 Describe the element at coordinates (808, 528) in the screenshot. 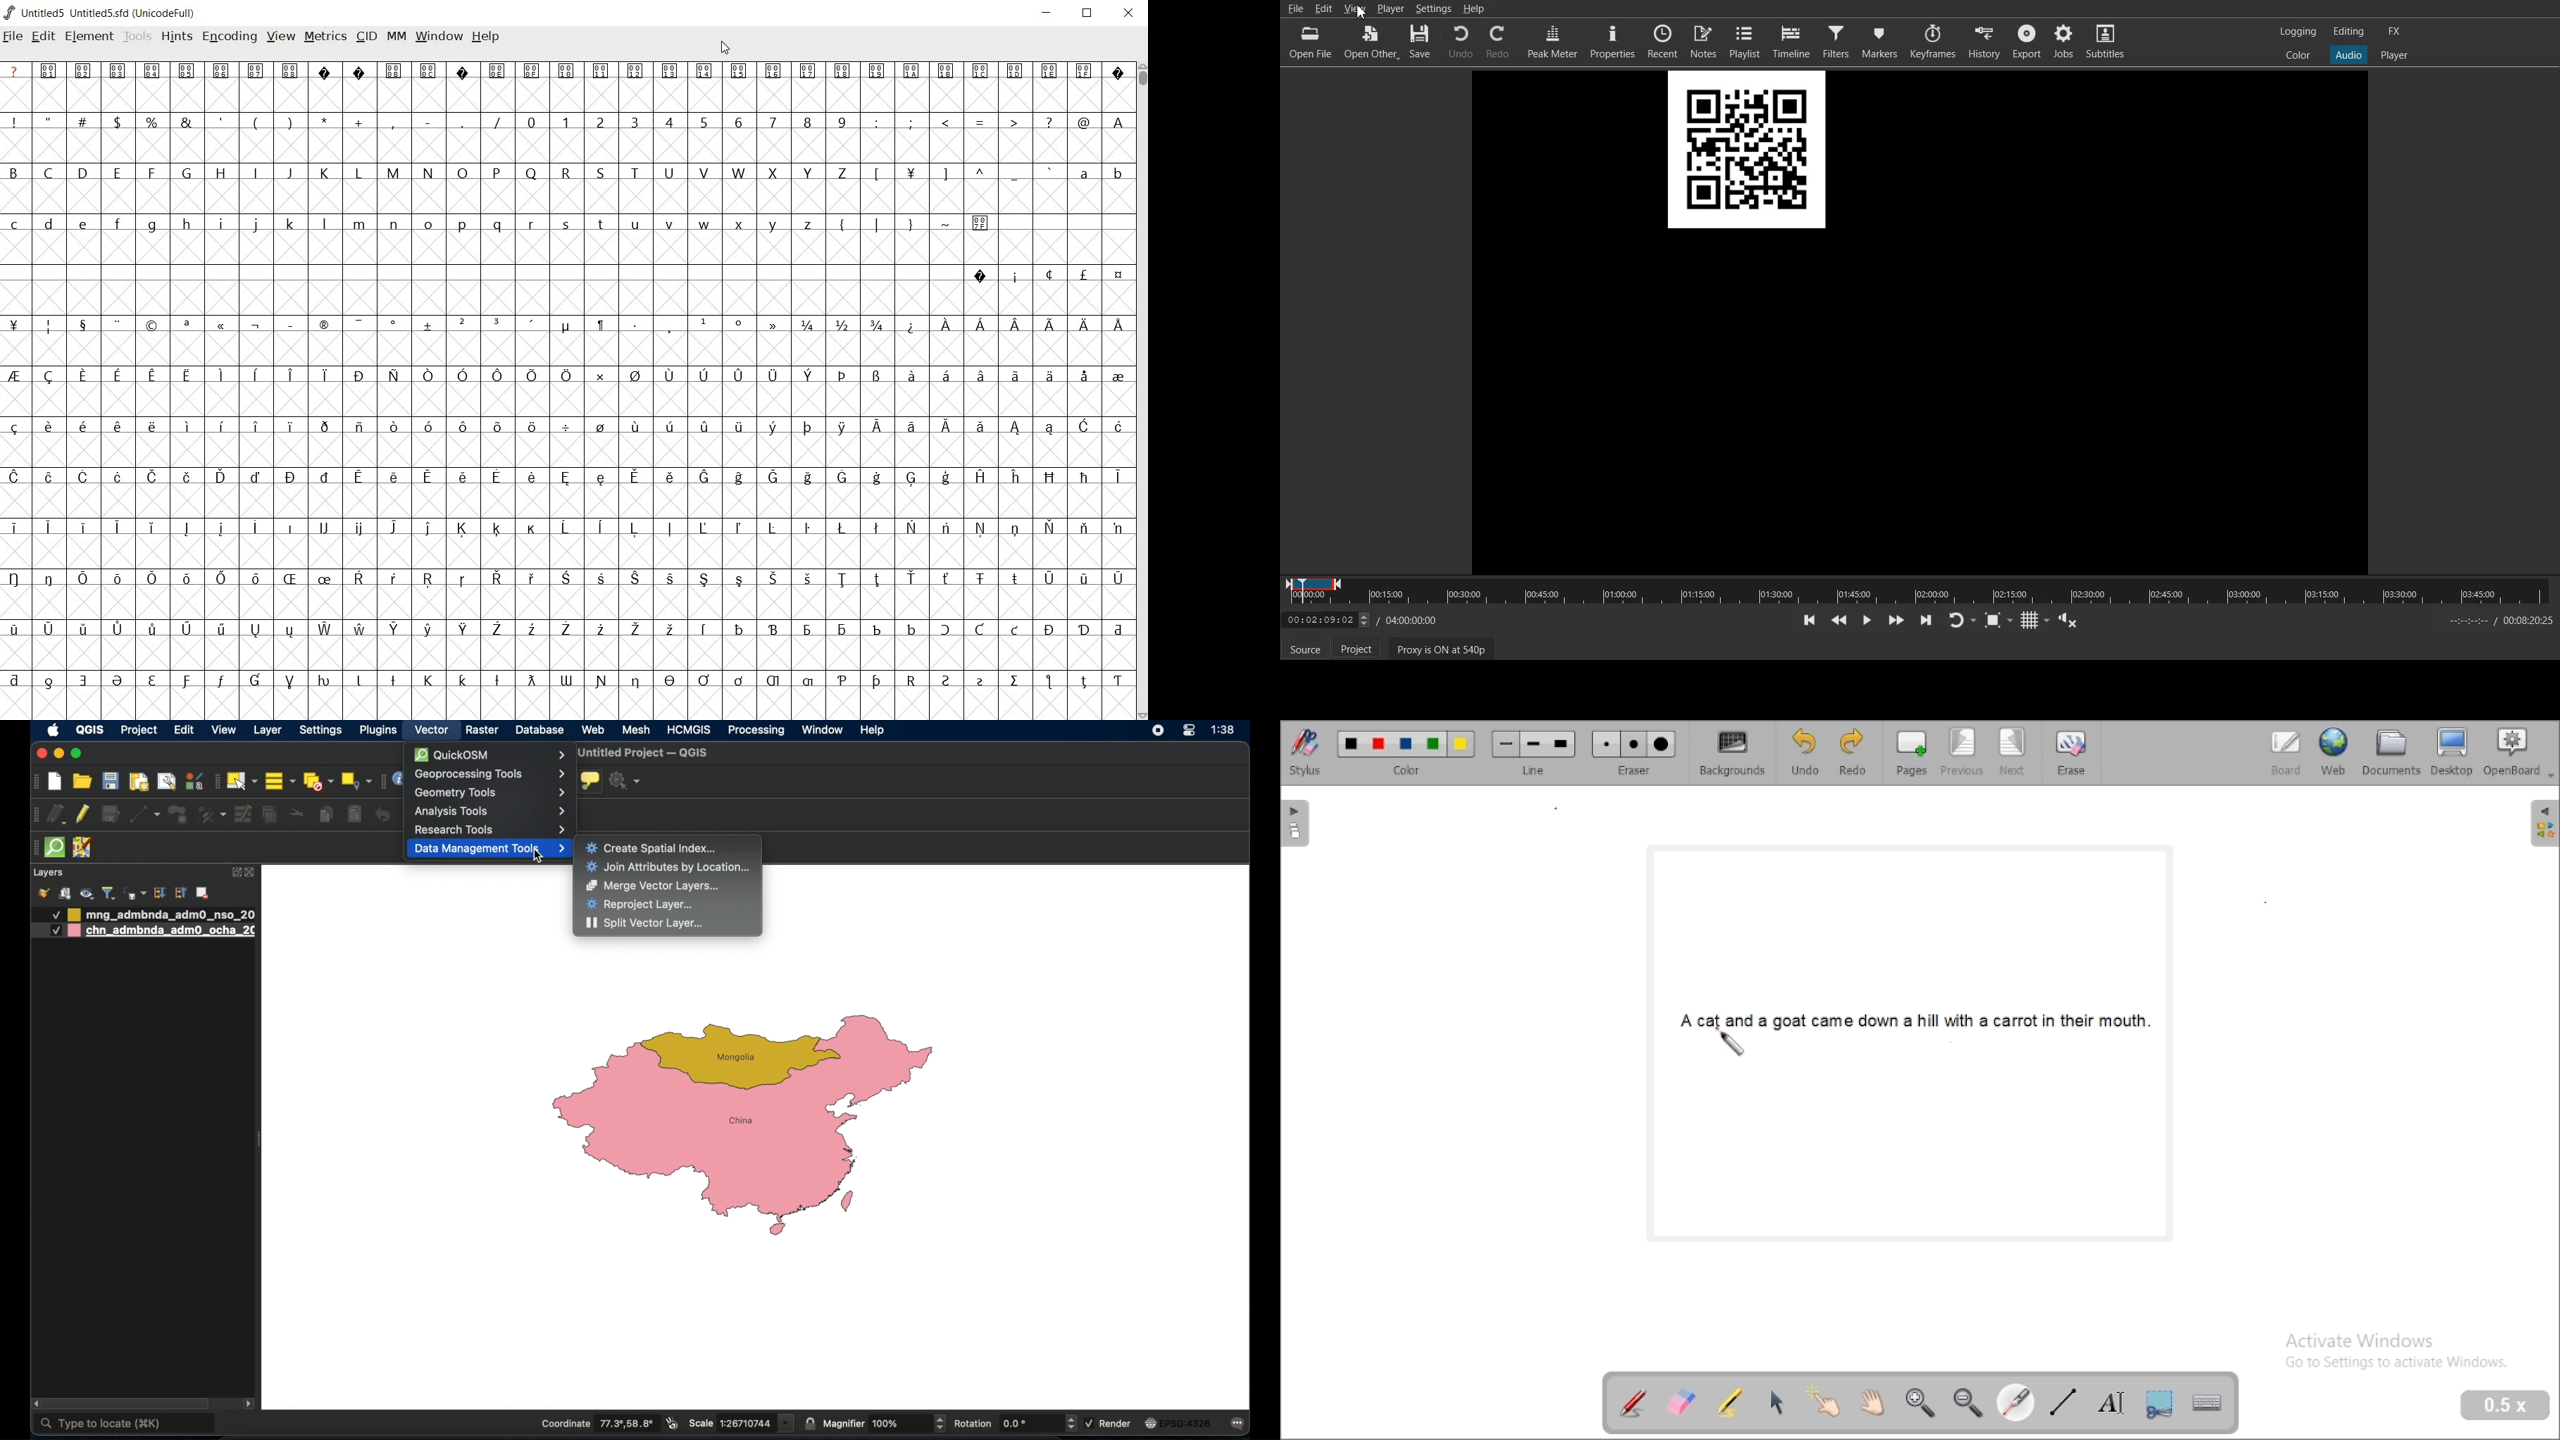

I see `Symbol` at that location.